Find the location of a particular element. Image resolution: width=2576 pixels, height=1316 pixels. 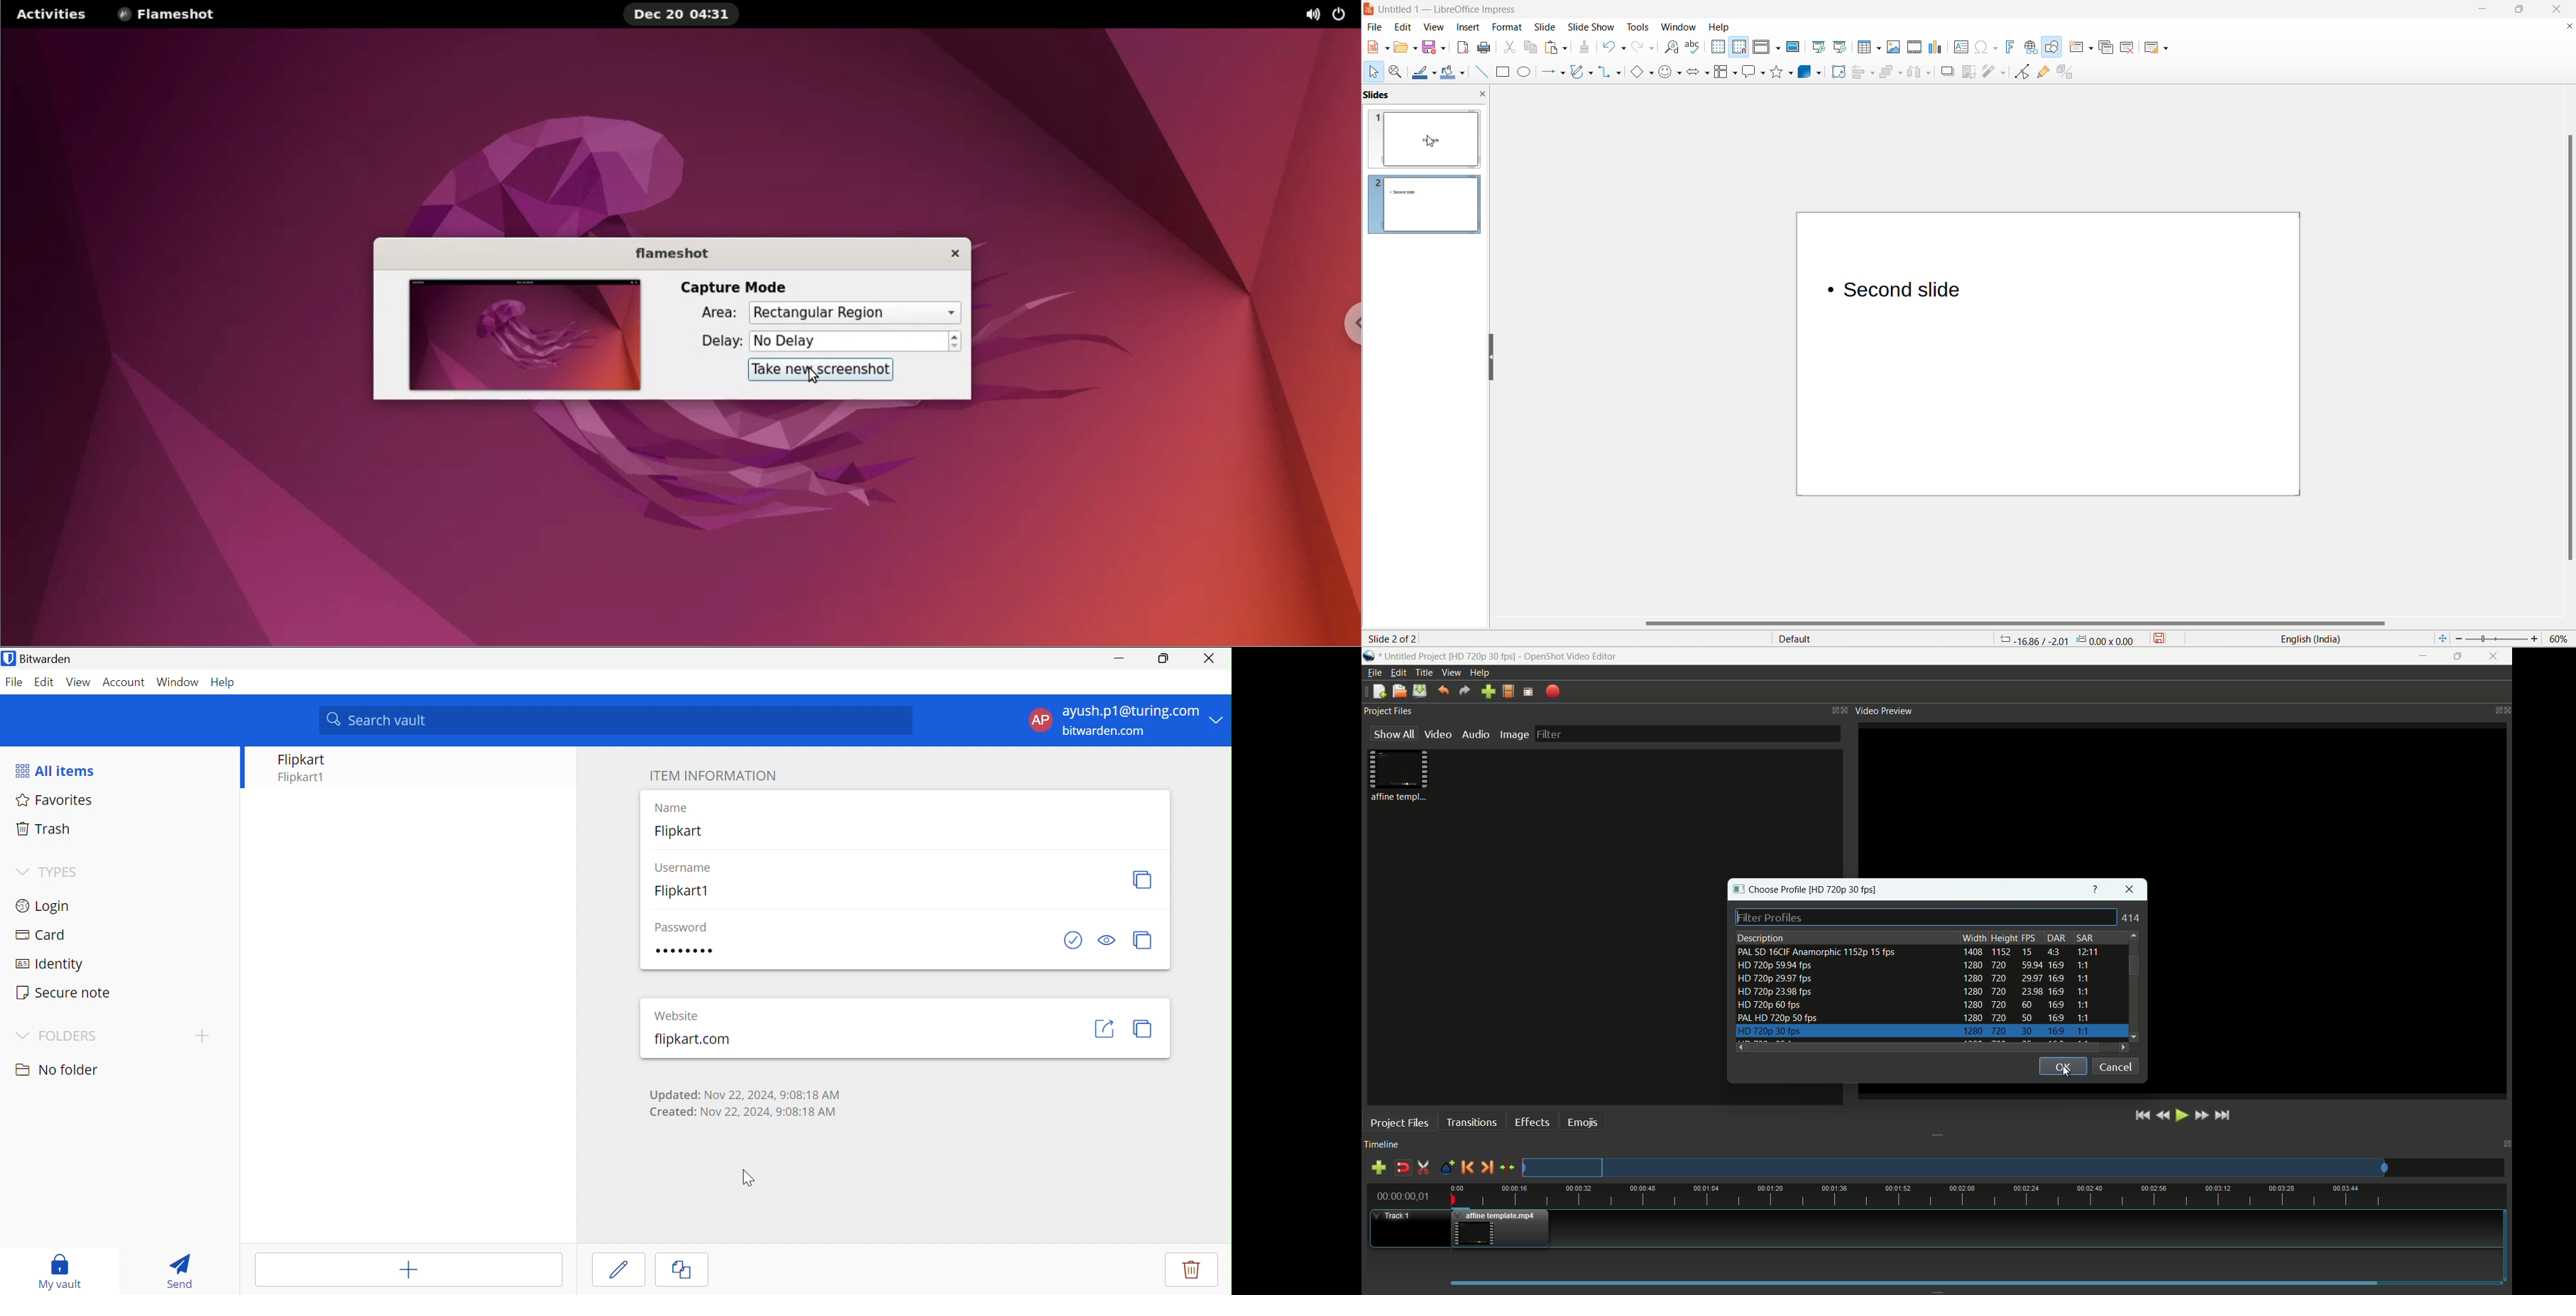

undo is located at coordinates (1605, 46).